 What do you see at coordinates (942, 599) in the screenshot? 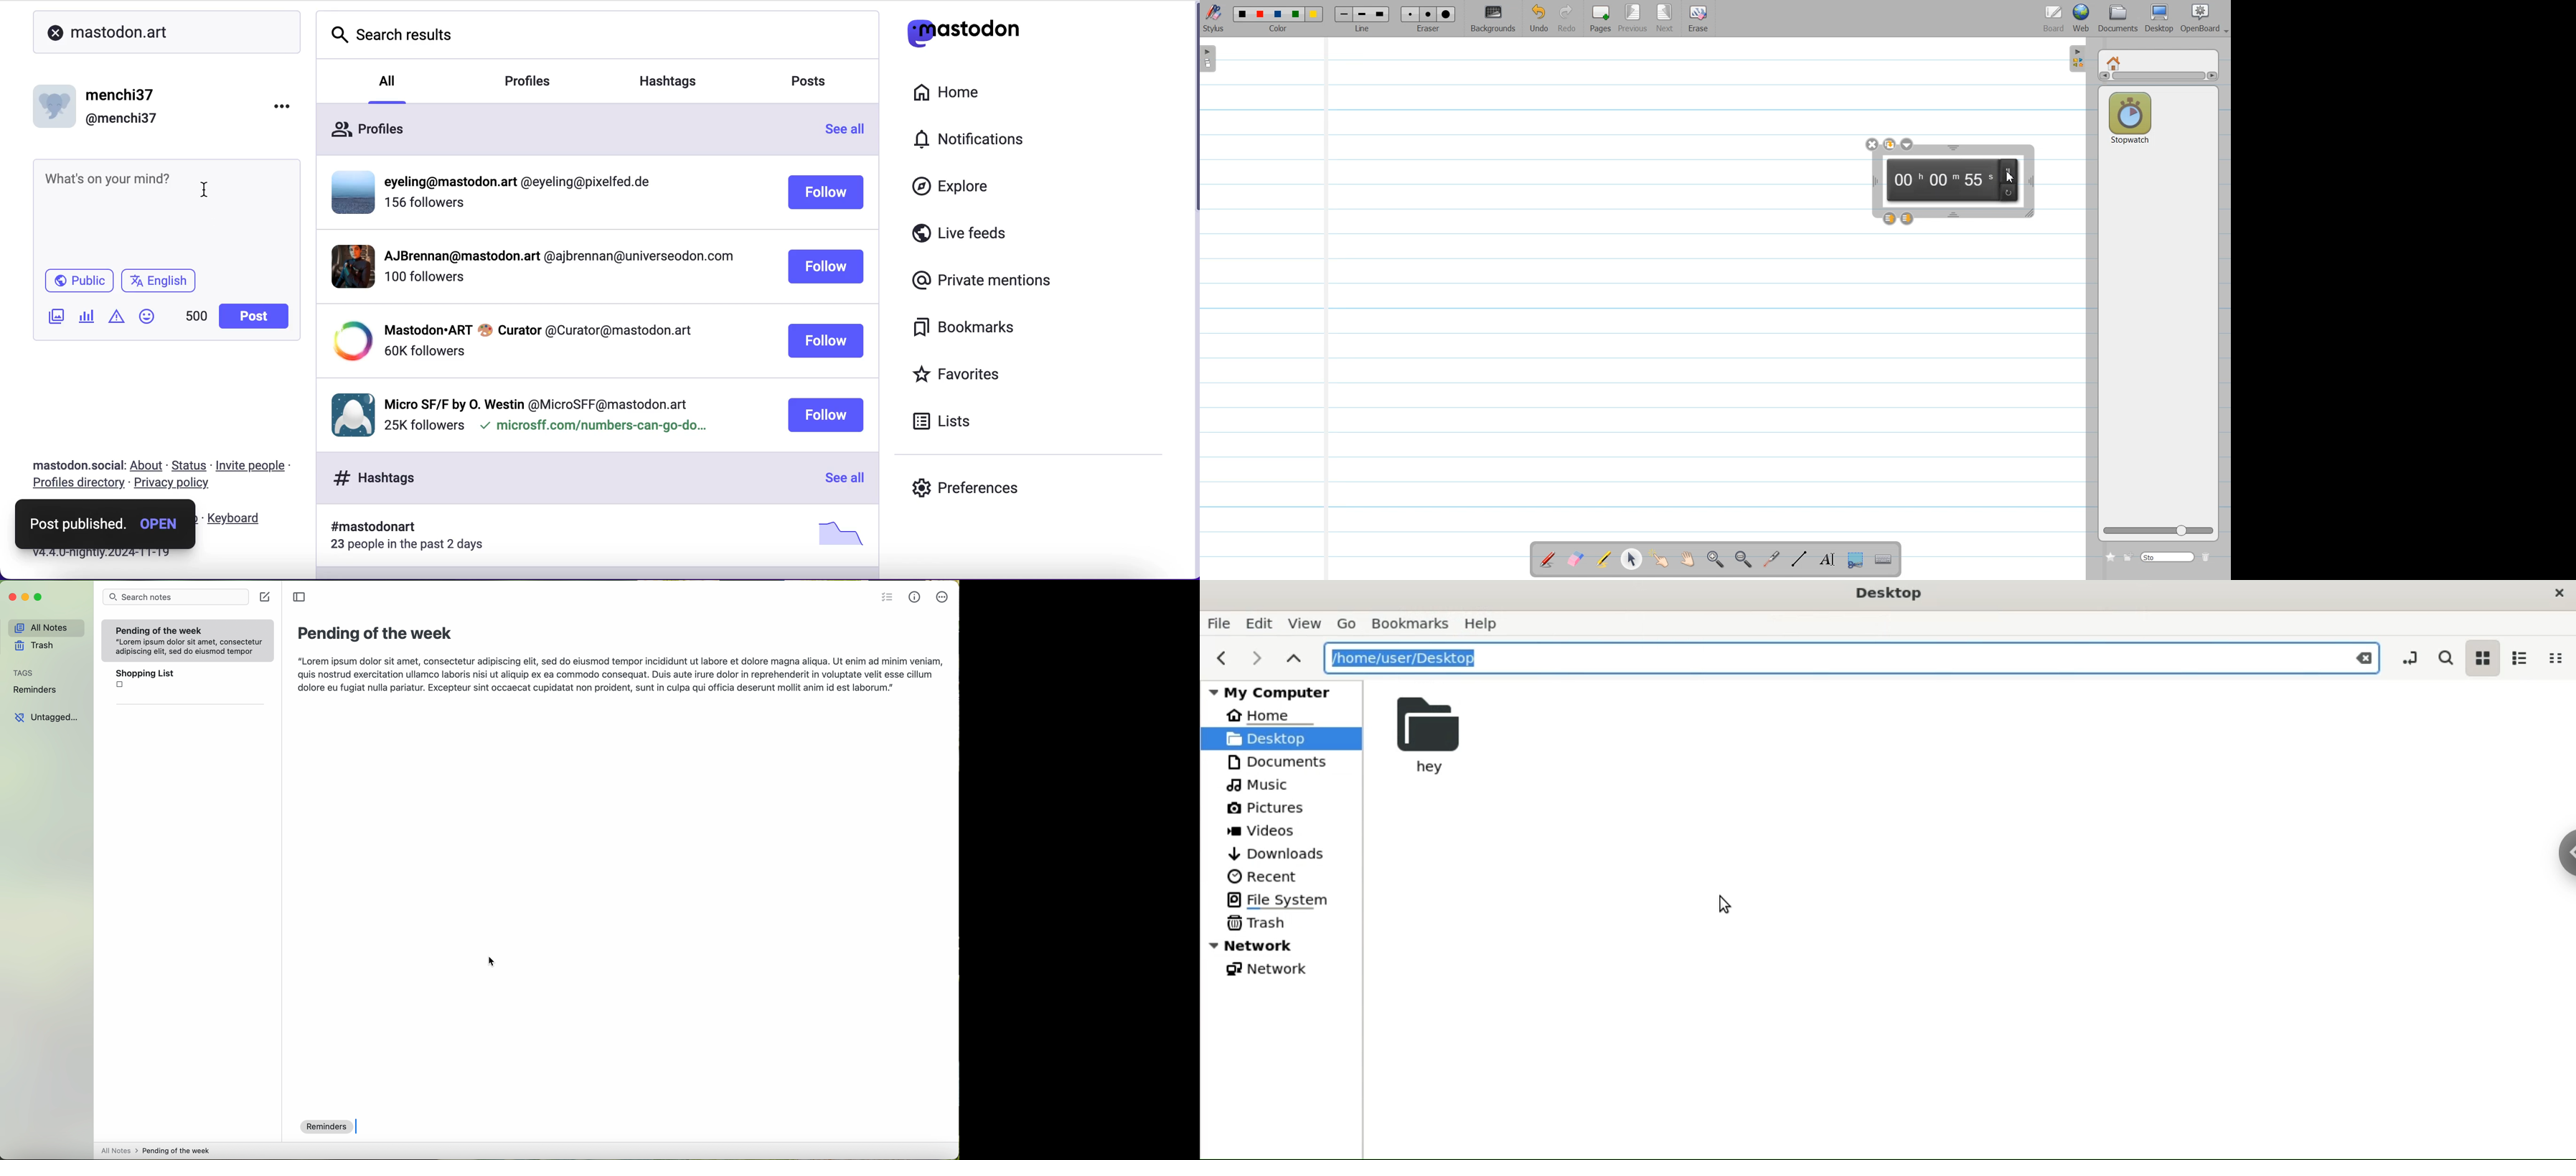
I see `more options` at bounding box center [942, 599].